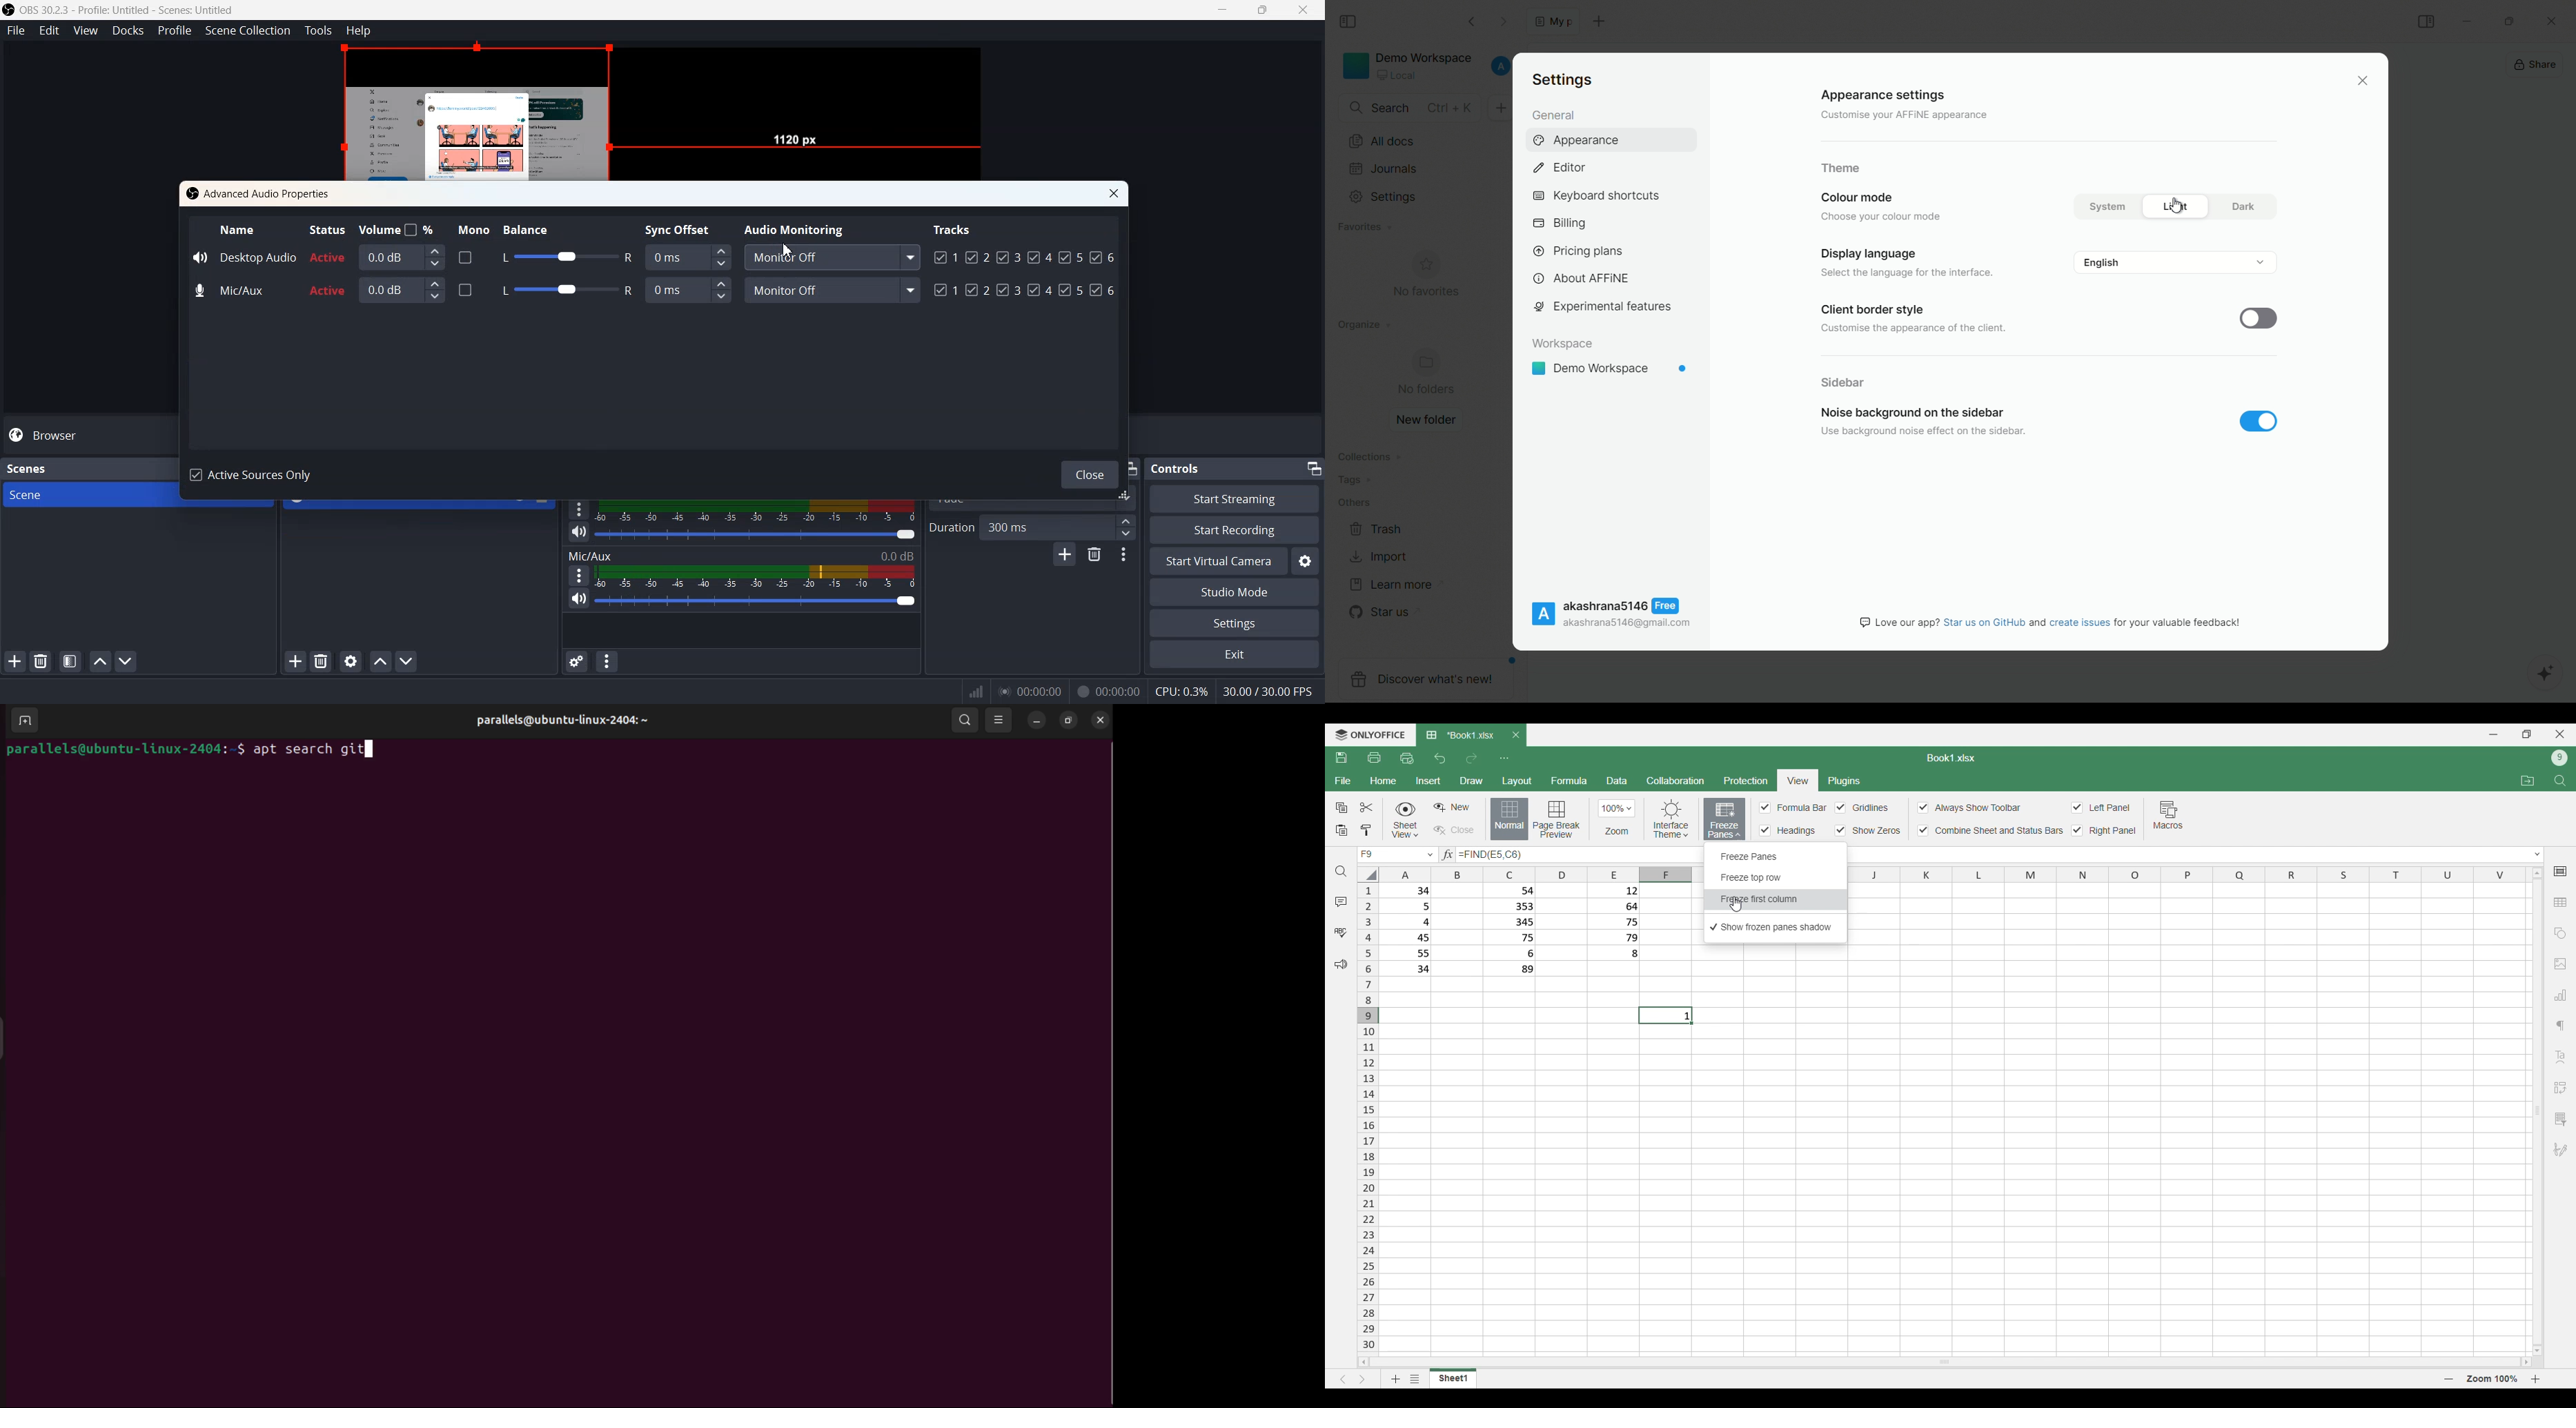 This screenshot has width=2576, height=1428. I want to click on Combine sheet and status bar toggle, so click(1990, 830).